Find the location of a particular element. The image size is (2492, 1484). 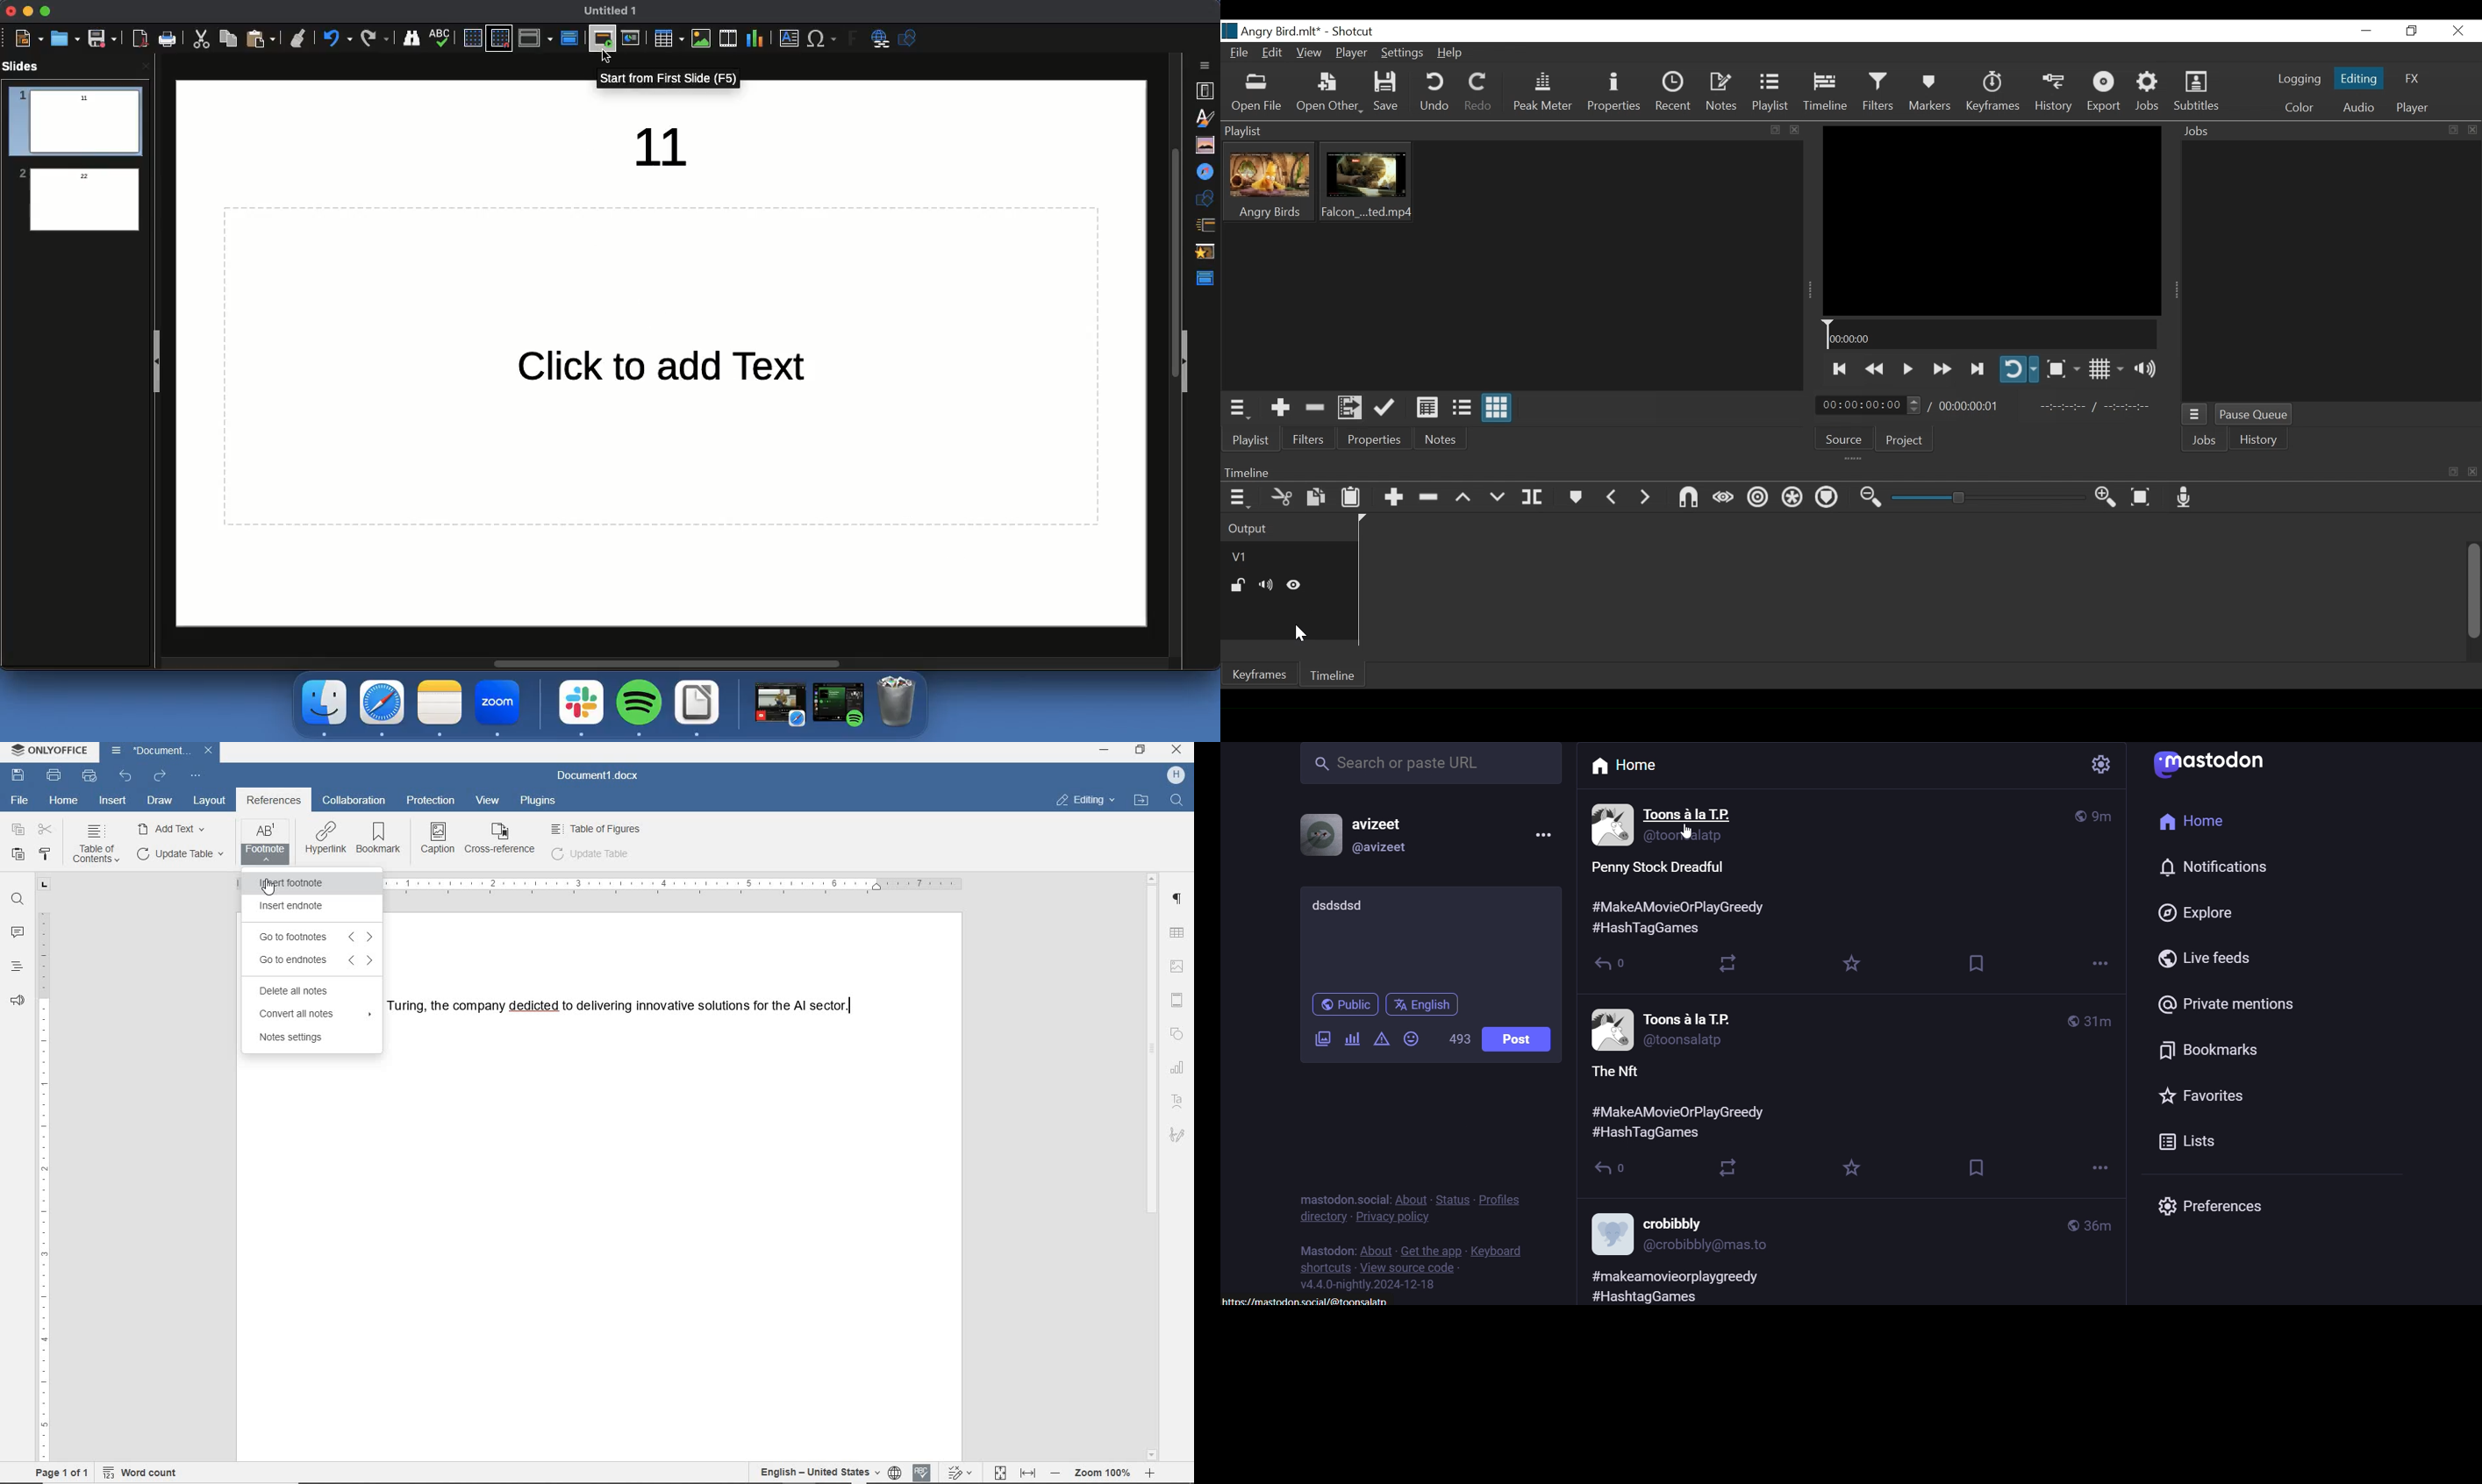

about is located at coordinates (1374, 1246).